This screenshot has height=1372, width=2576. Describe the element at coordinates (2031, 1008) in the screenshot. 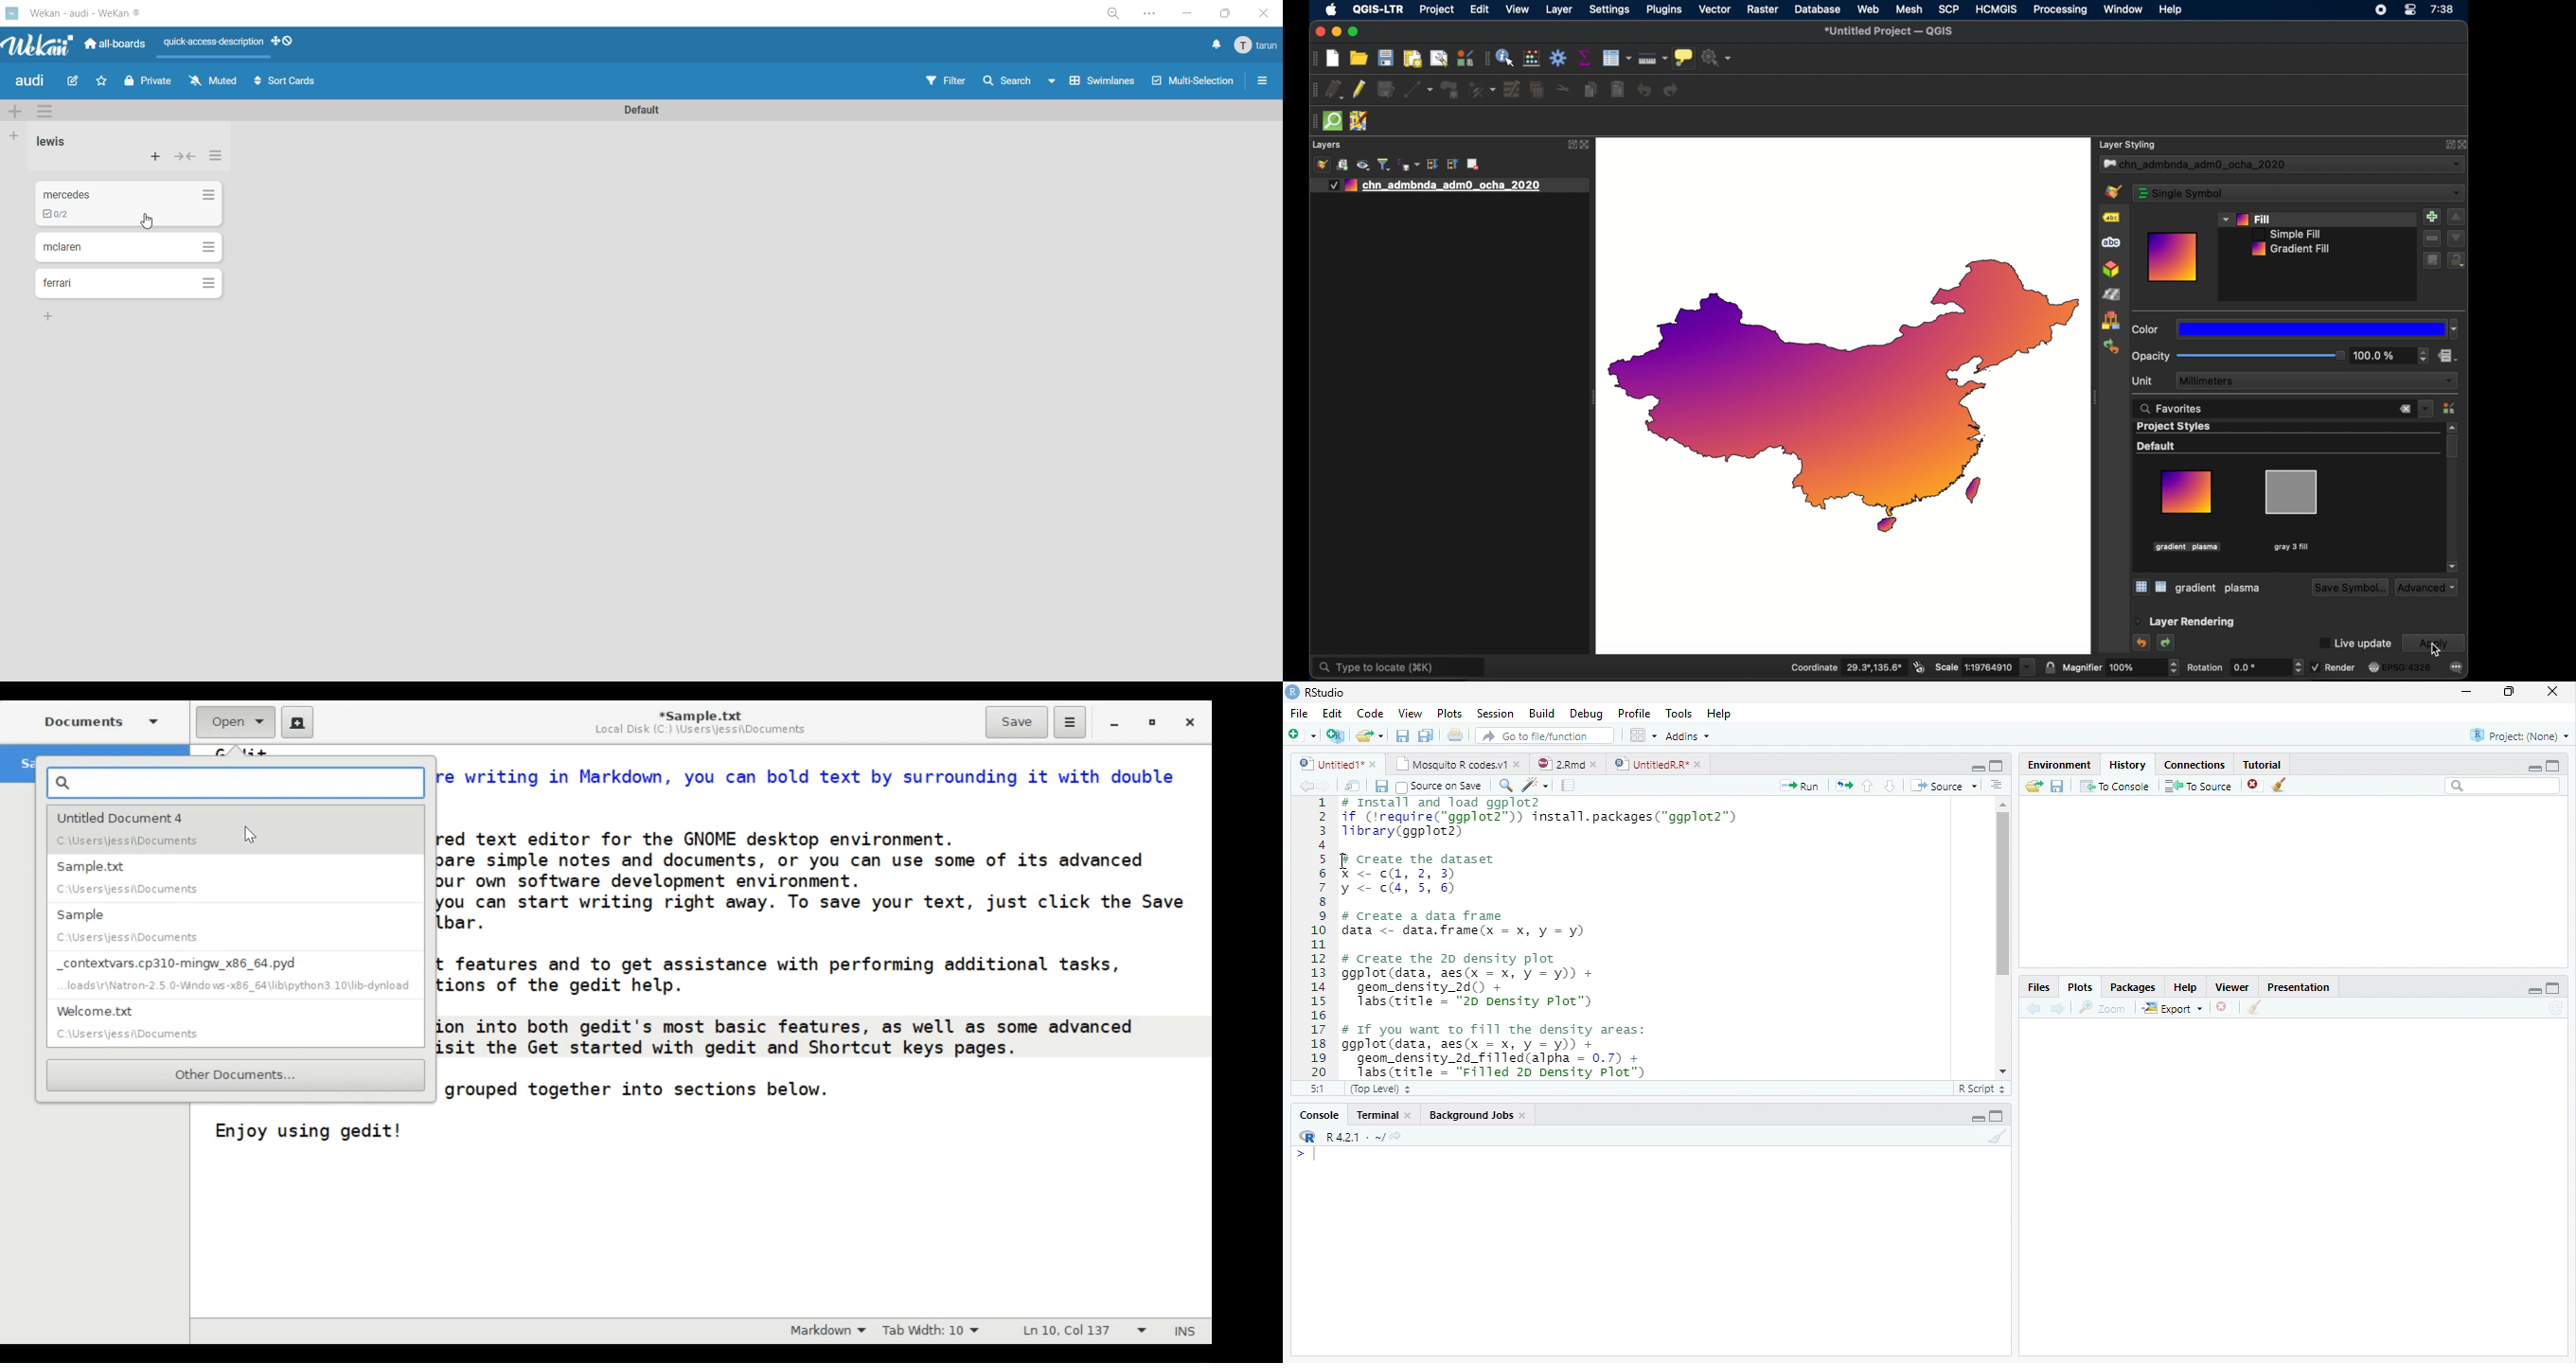

I see `back` at that location.